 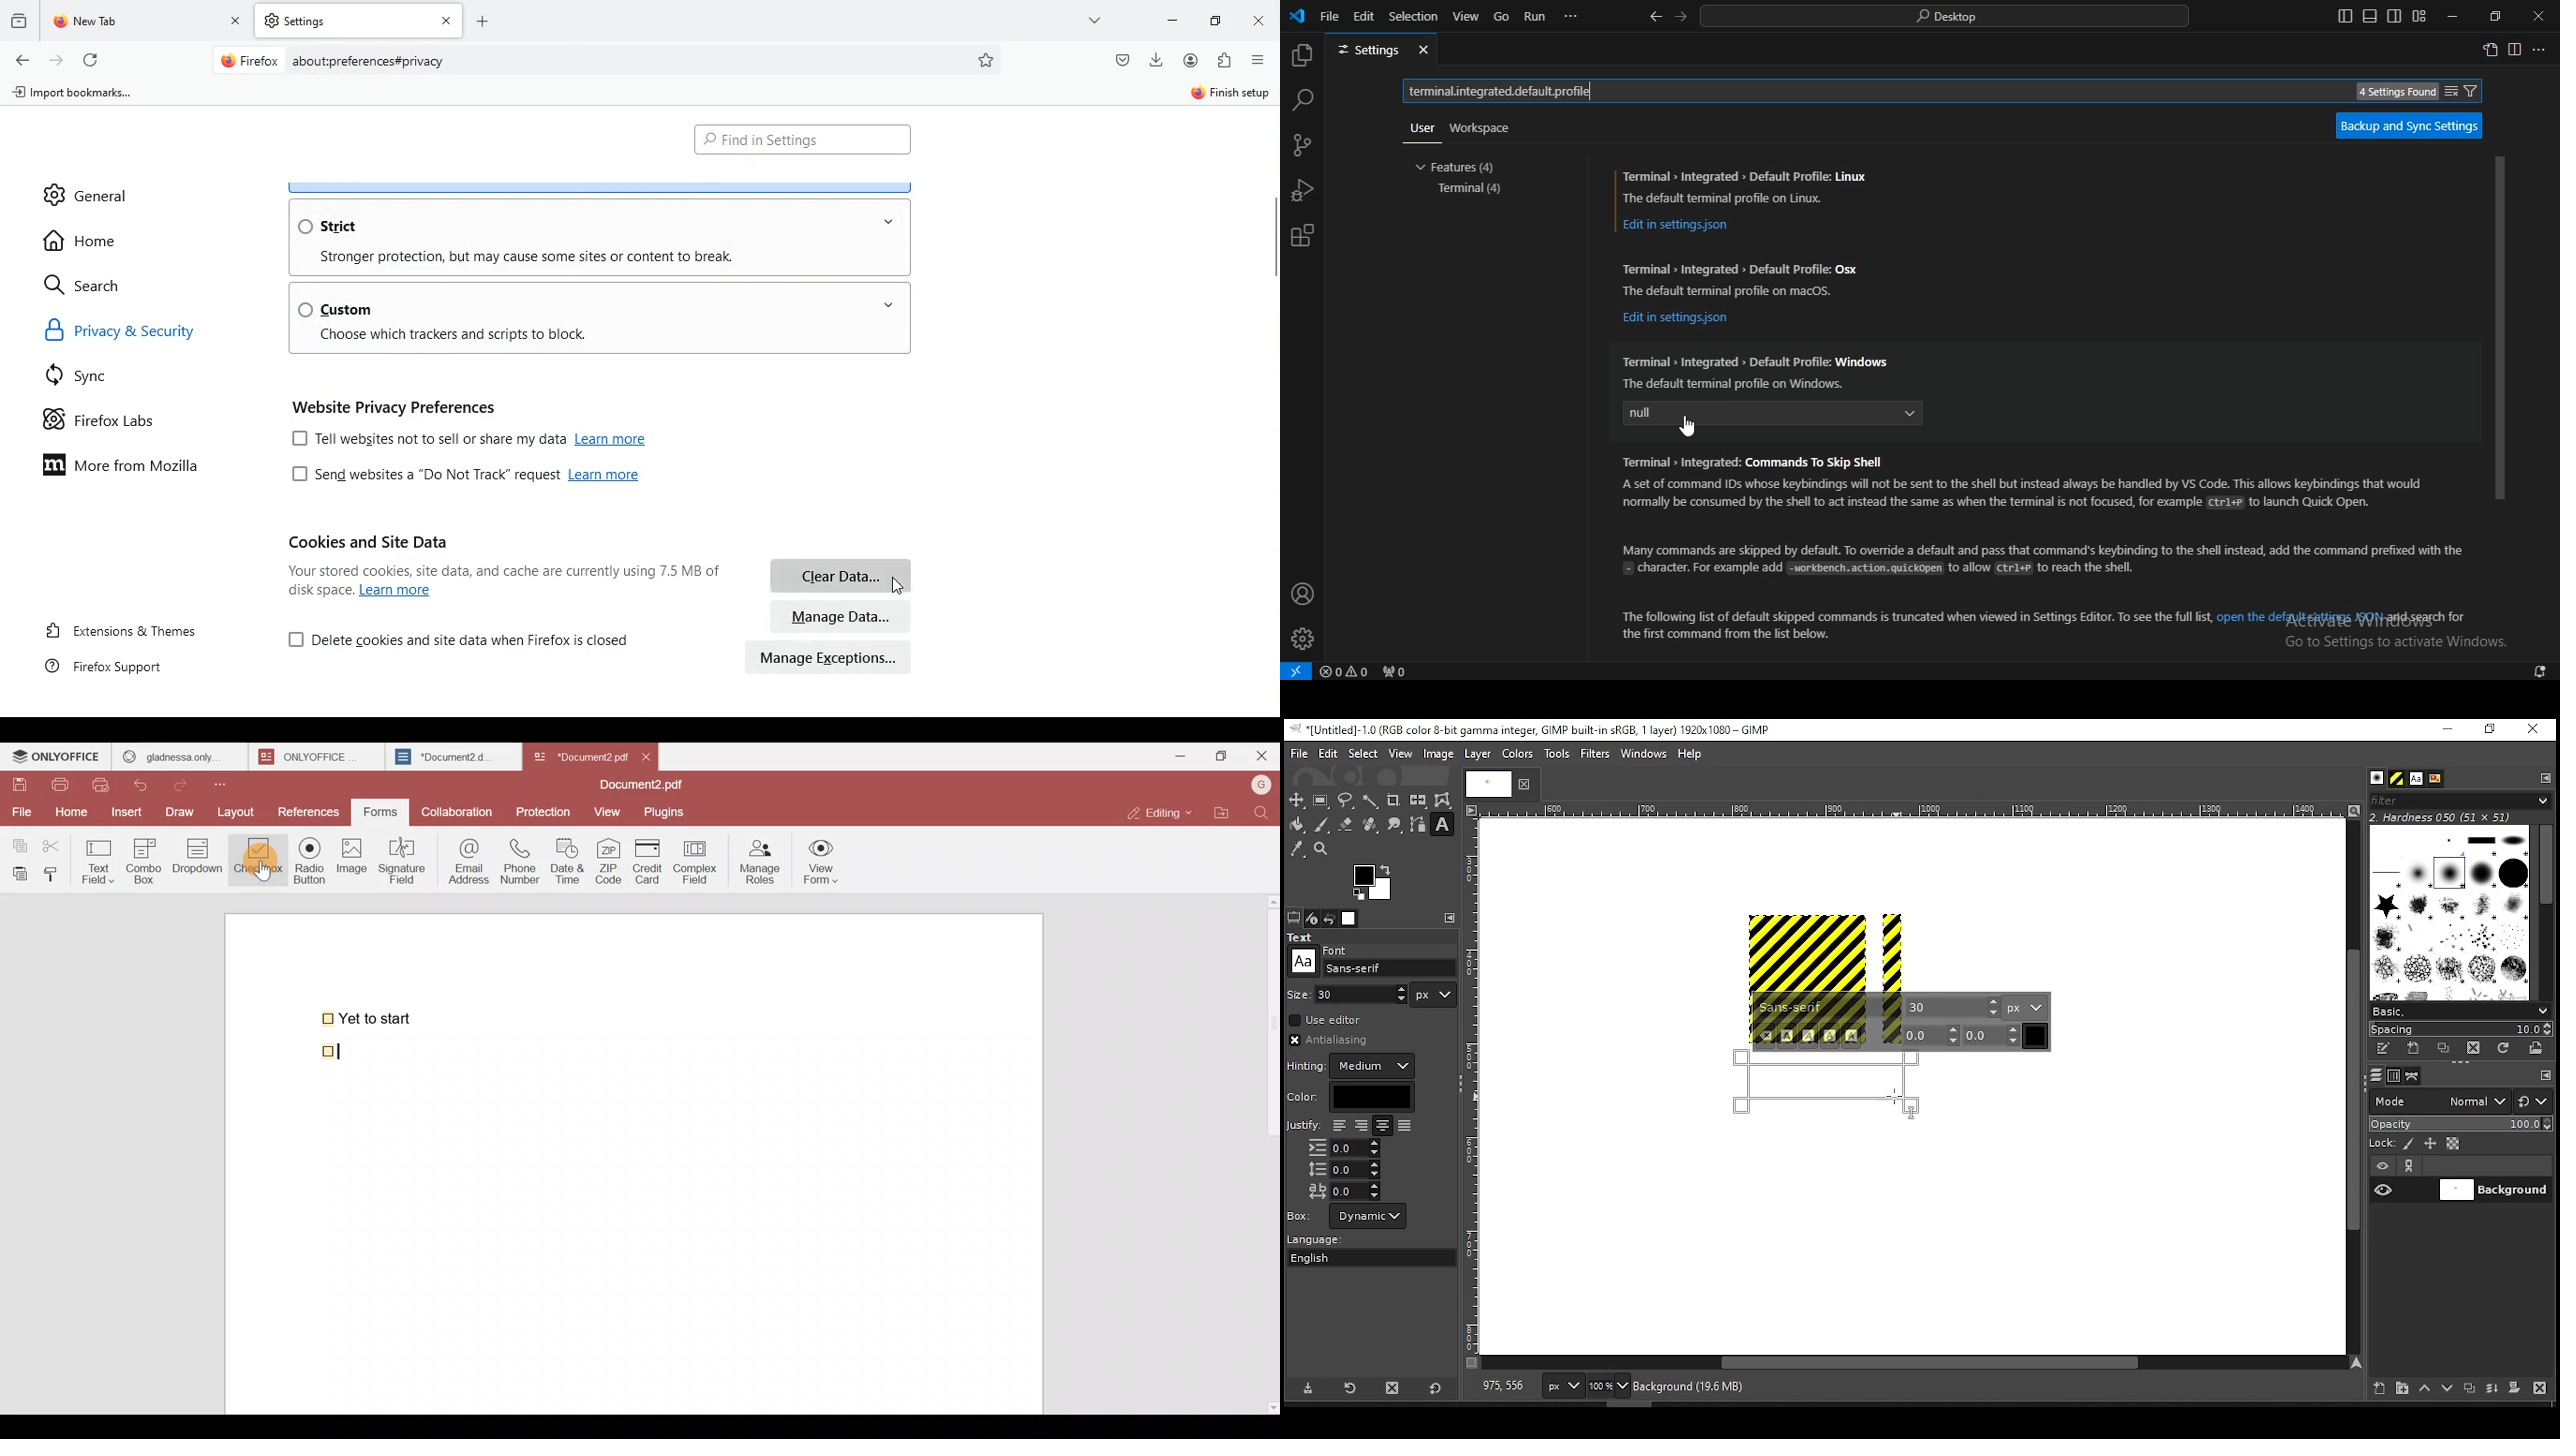 I want to click on ZIP code, so click(x=608, y=862).